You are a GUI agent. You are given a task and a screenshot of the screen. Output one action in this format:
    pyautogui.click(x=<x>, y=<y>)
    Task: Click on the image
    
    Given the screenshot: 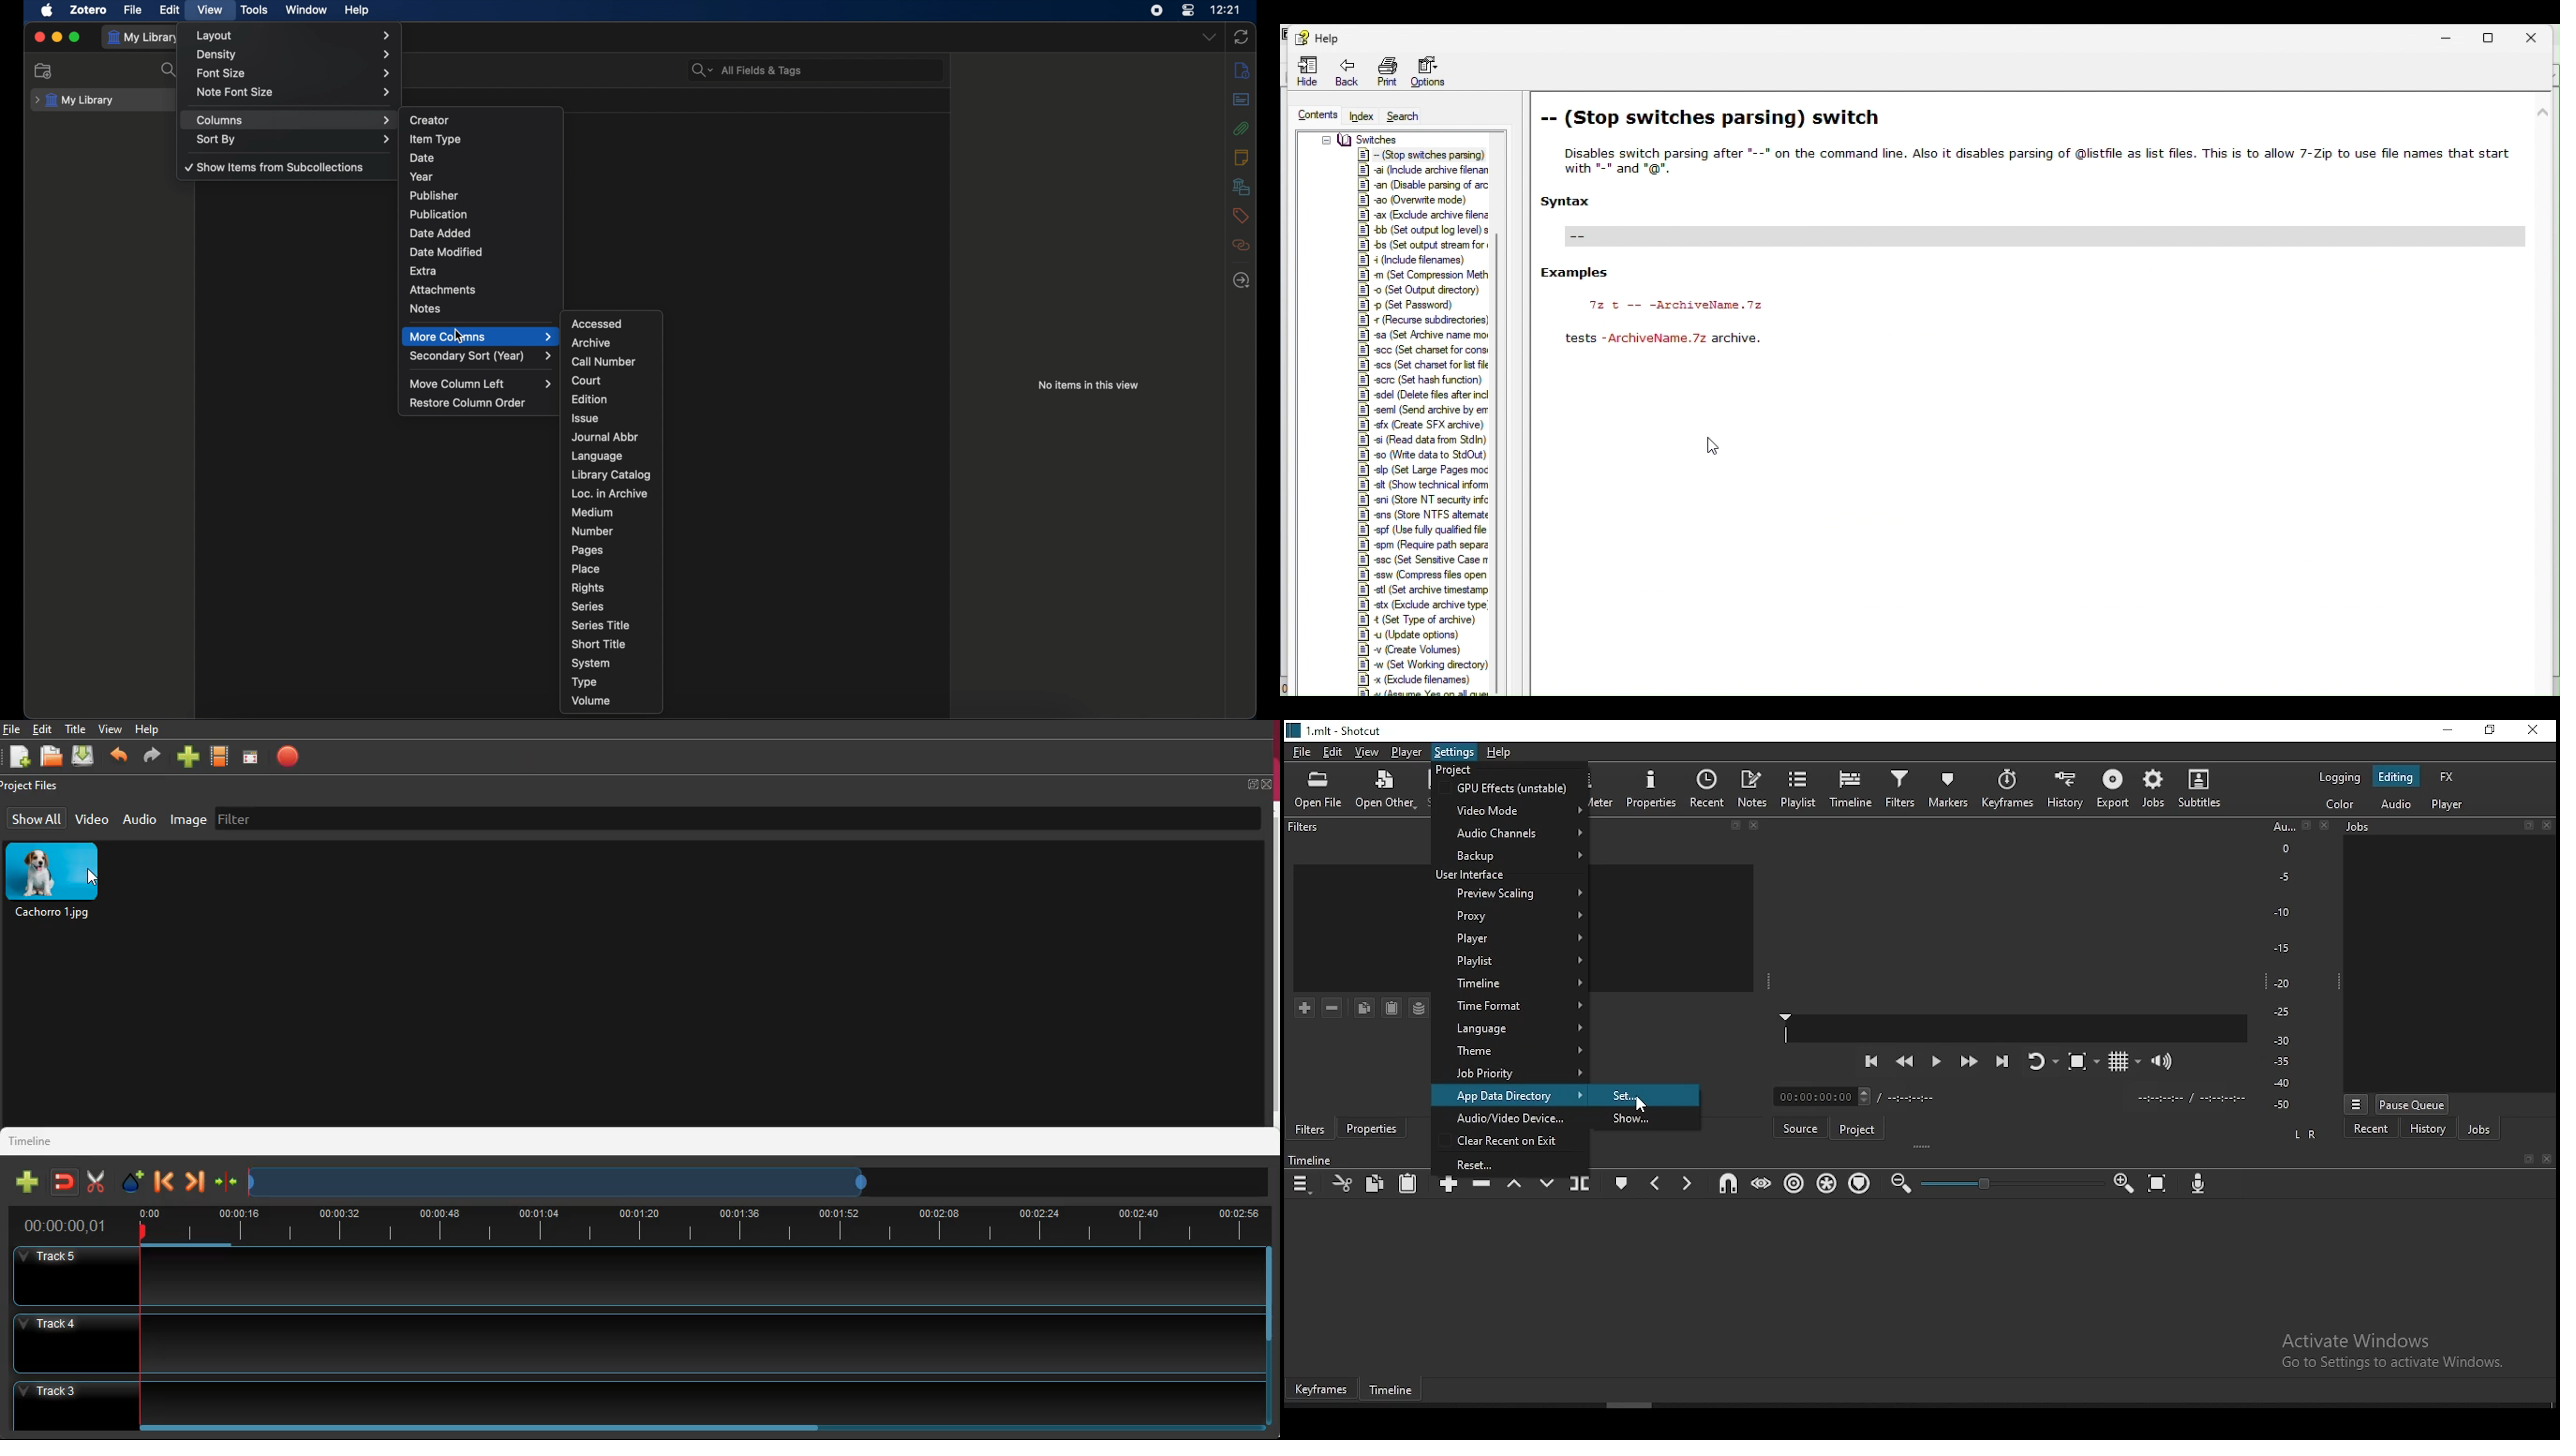 What is the action you would take?
    pyautogui.click(x=56, y=883)
    